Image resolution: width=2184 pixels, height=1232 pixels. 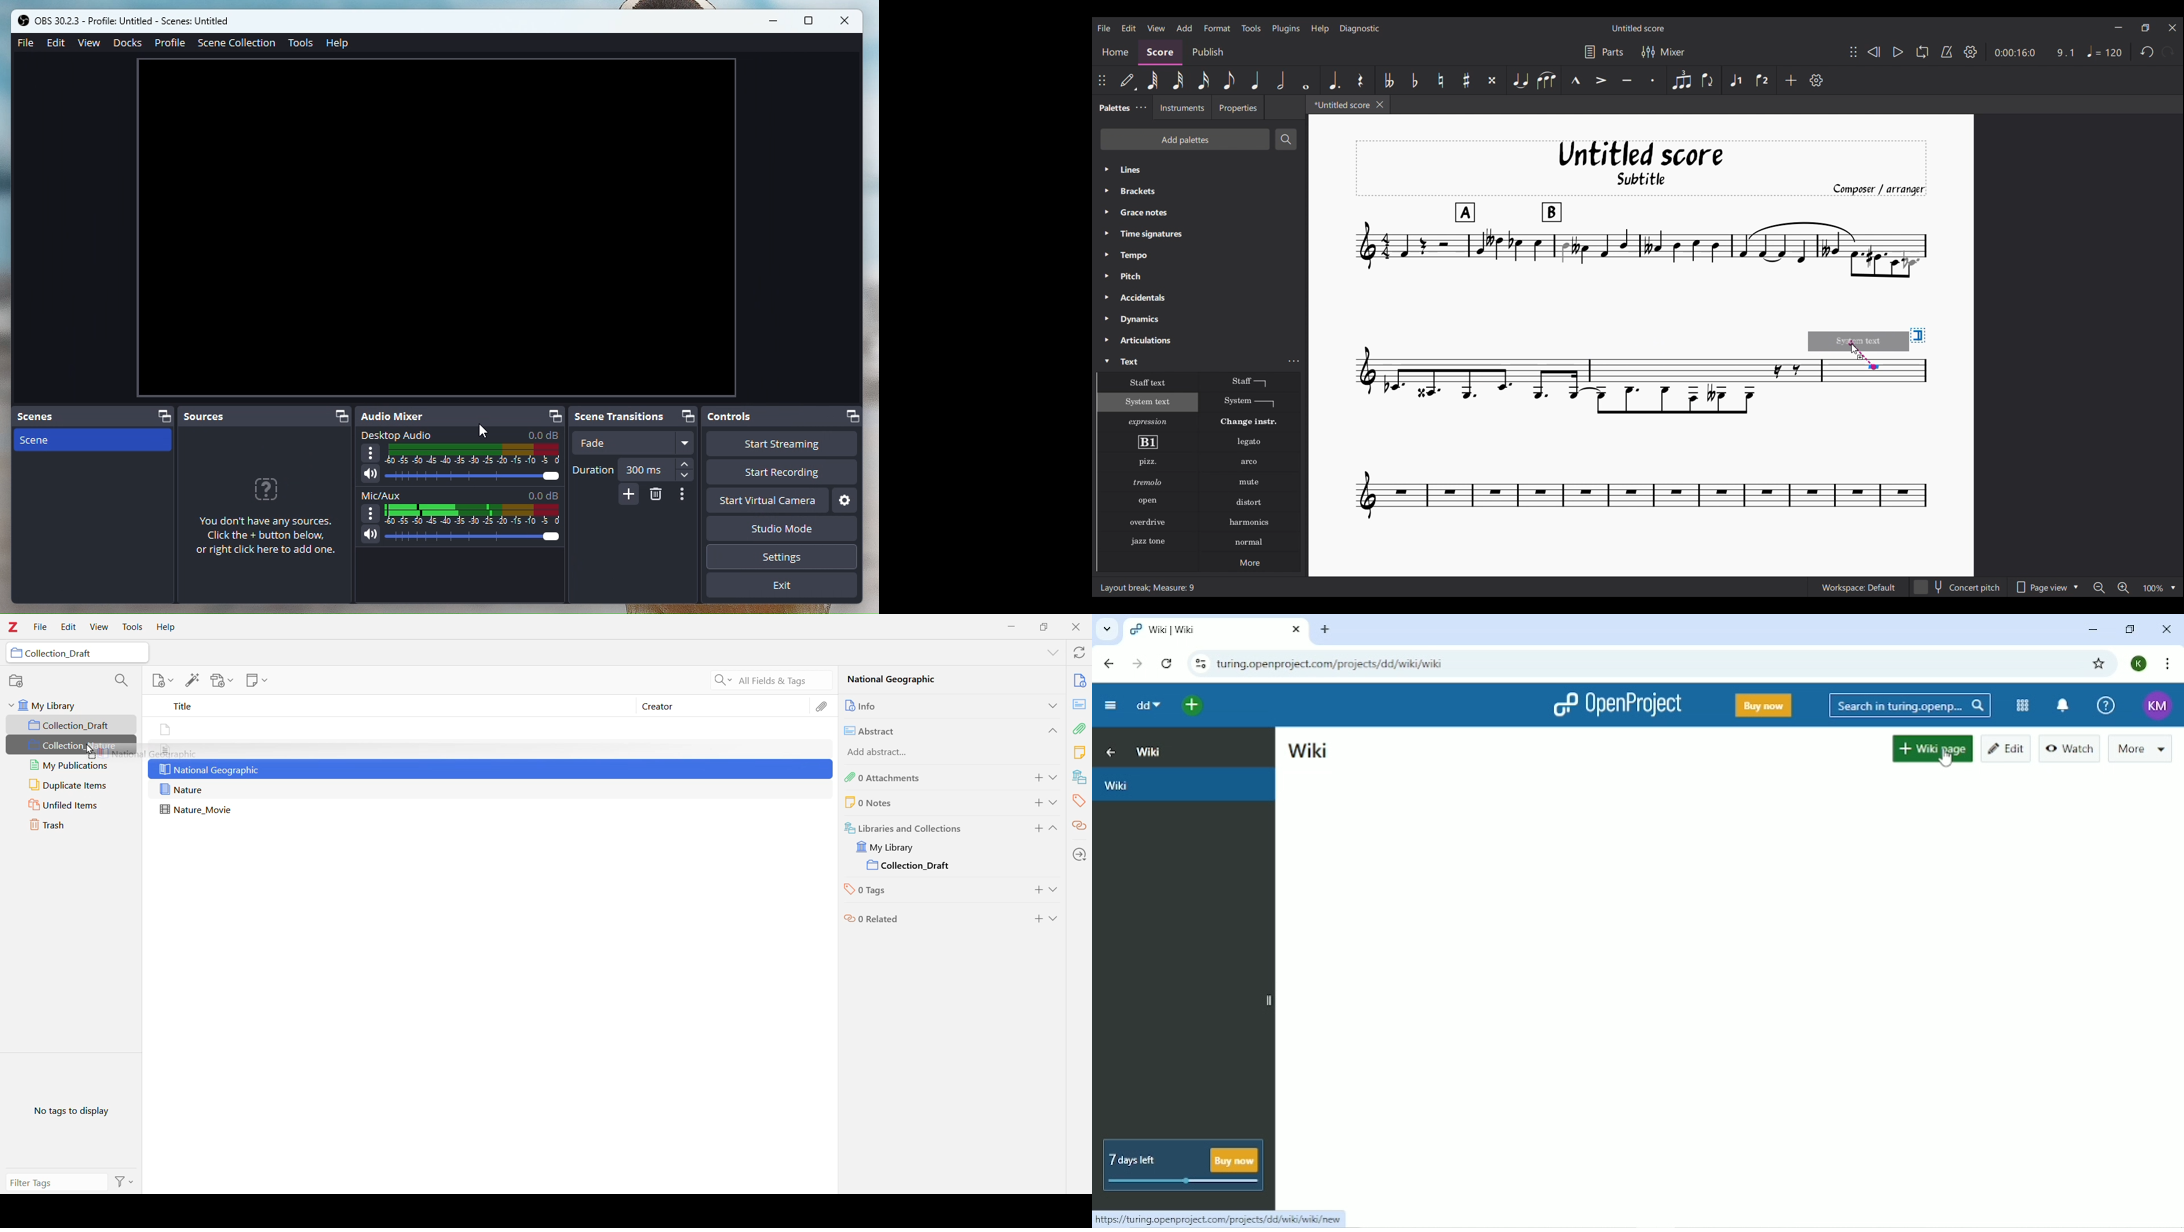 What do you see at coordinates (634, 471) in the screenshot?
I see `Duration` at bounding box center [634, 471].